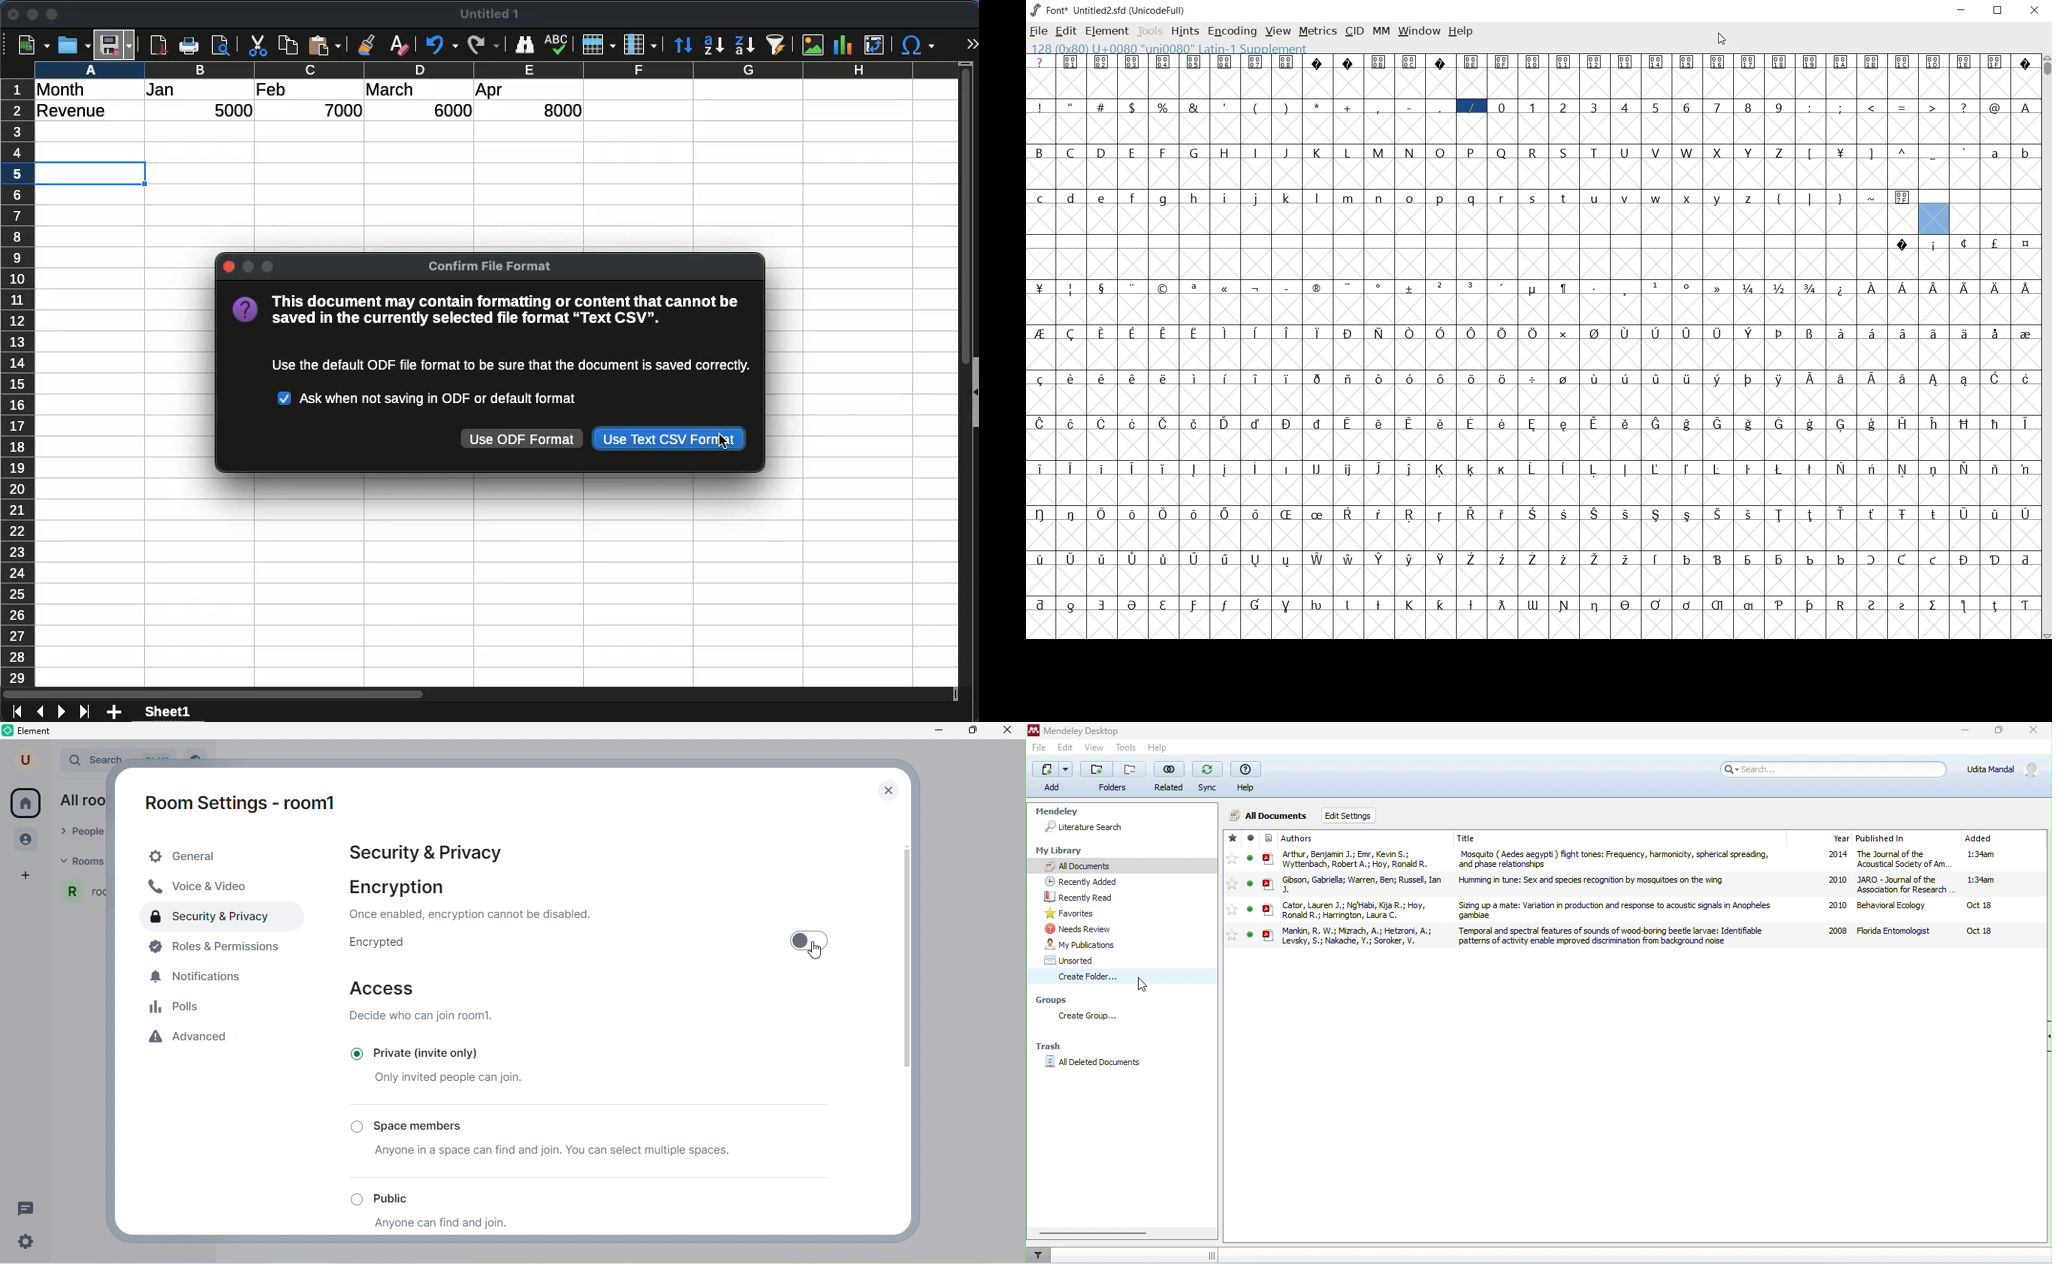  What do you see at coordinates (1359, 935) in the screenshot?
I see `Mankin, R. W. Mizrach, A. Hetzroni, A. Levsky, S. Nakache, Y. Soroker, V.` at bounding box center [1359, 935].